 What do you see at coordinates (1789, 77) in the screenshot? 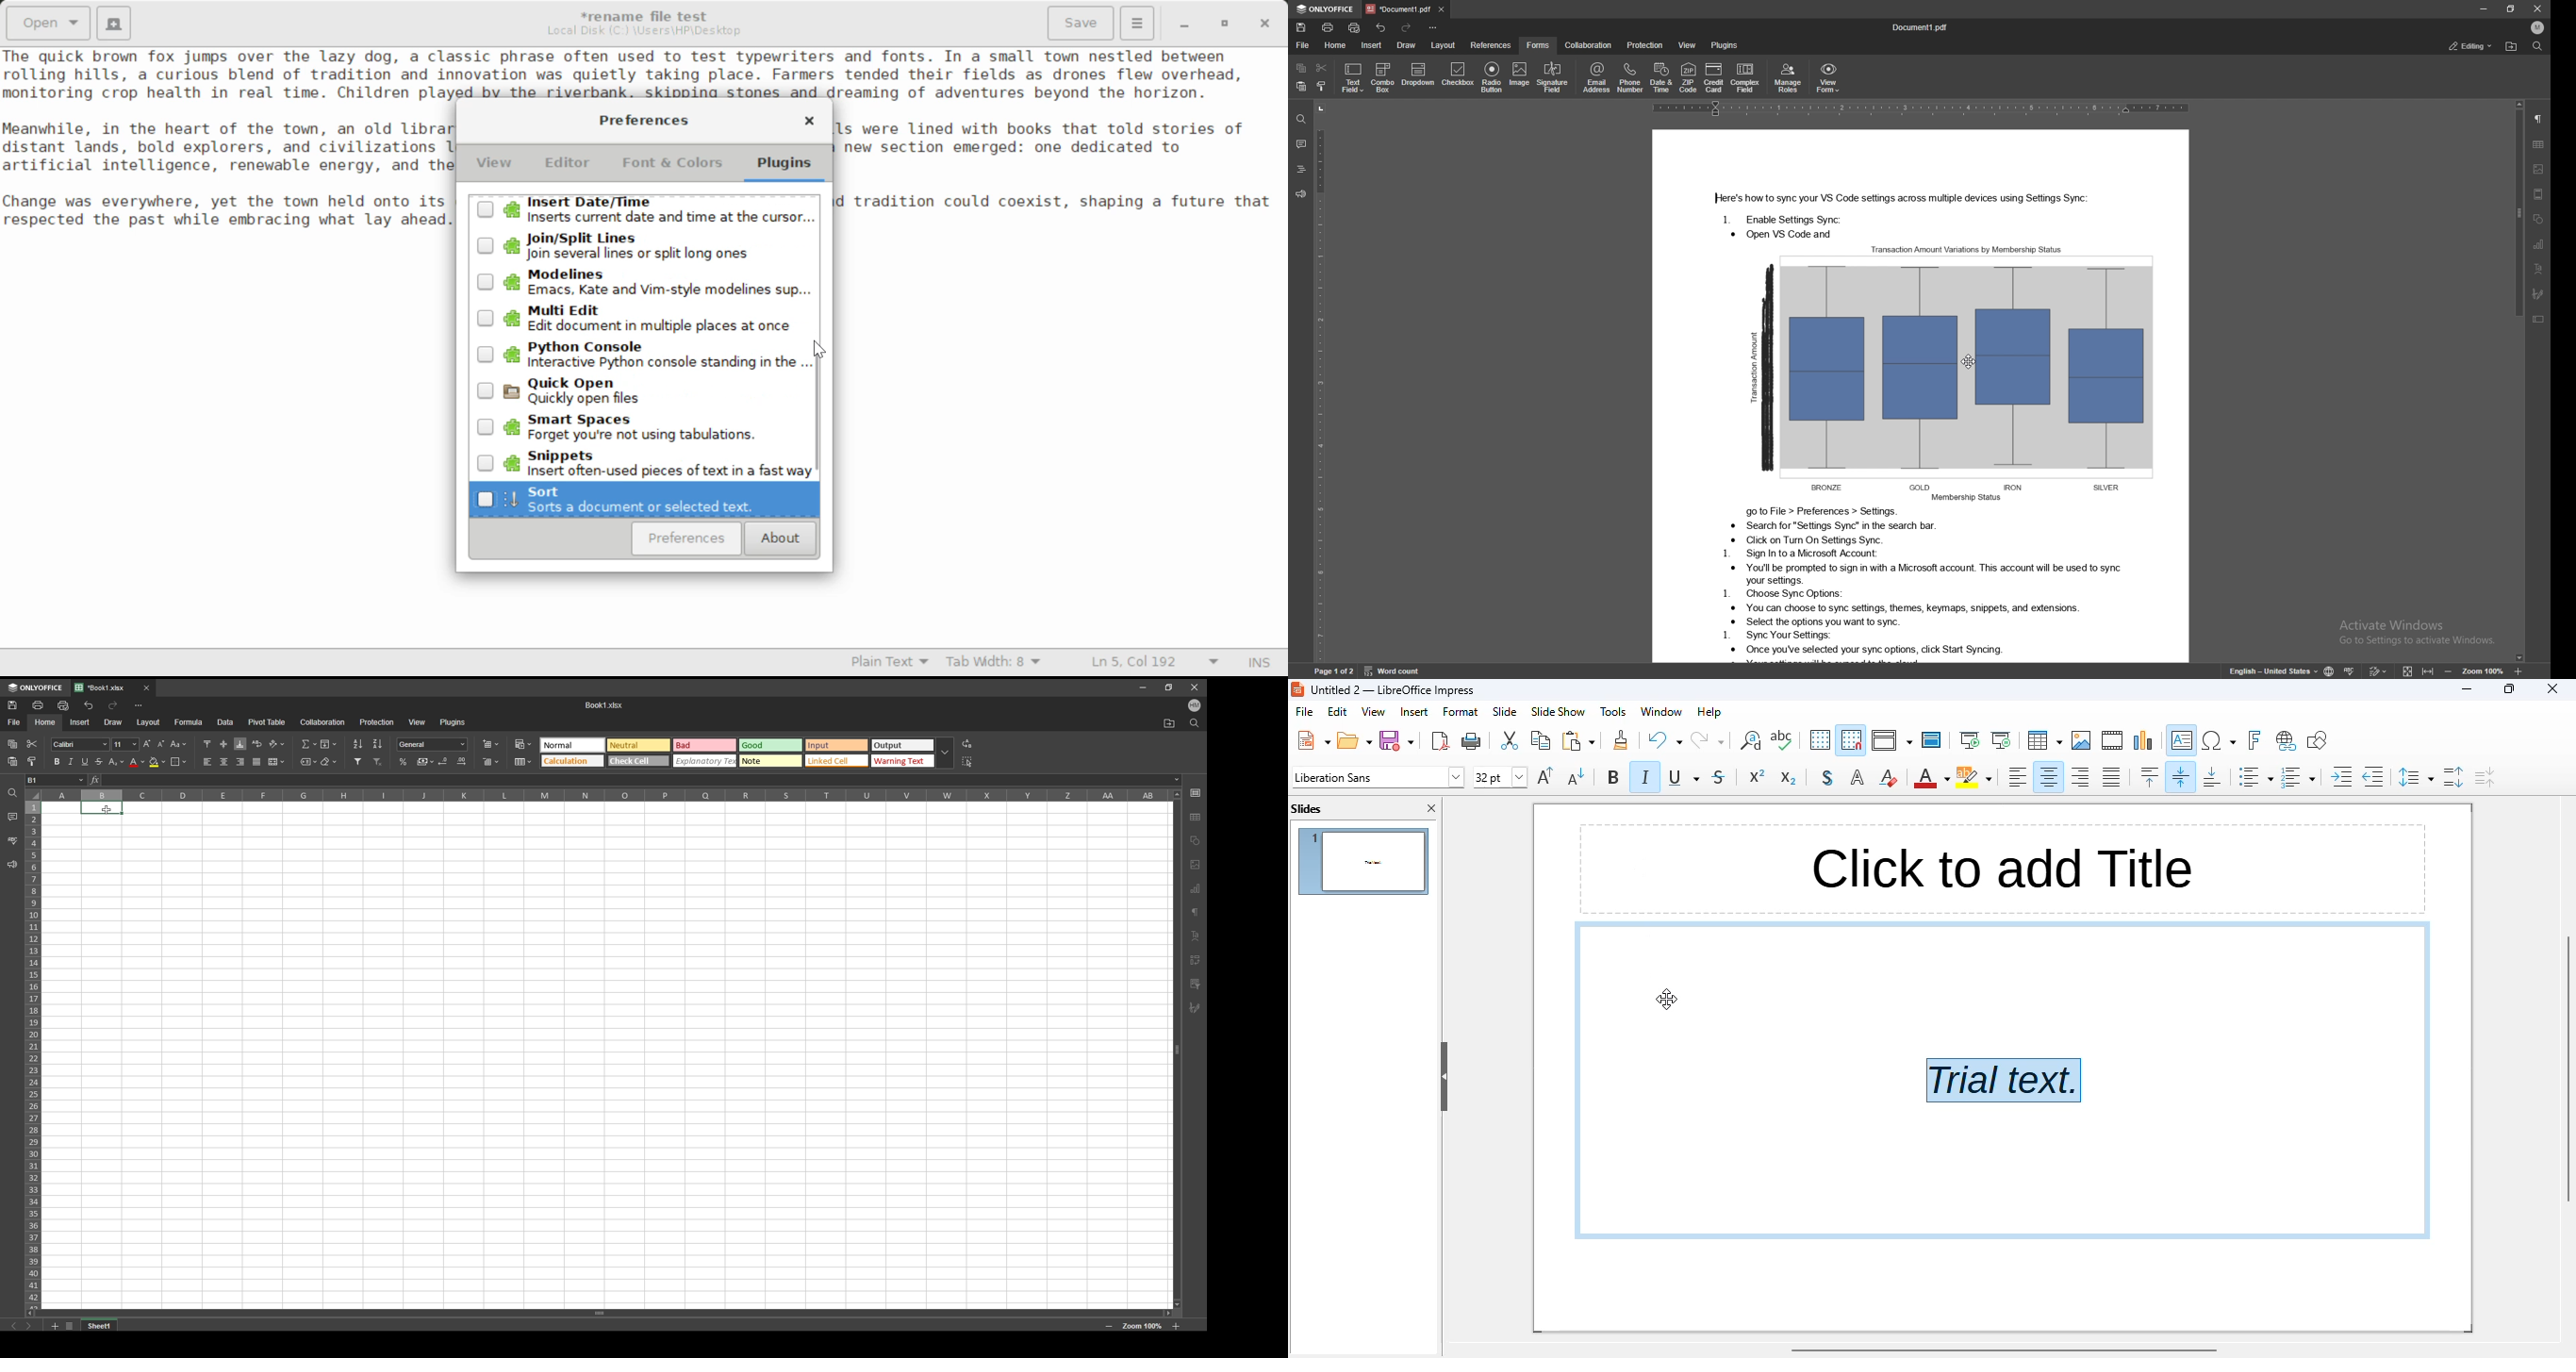
I see `manage roles` at bounding box center [1789, 77].